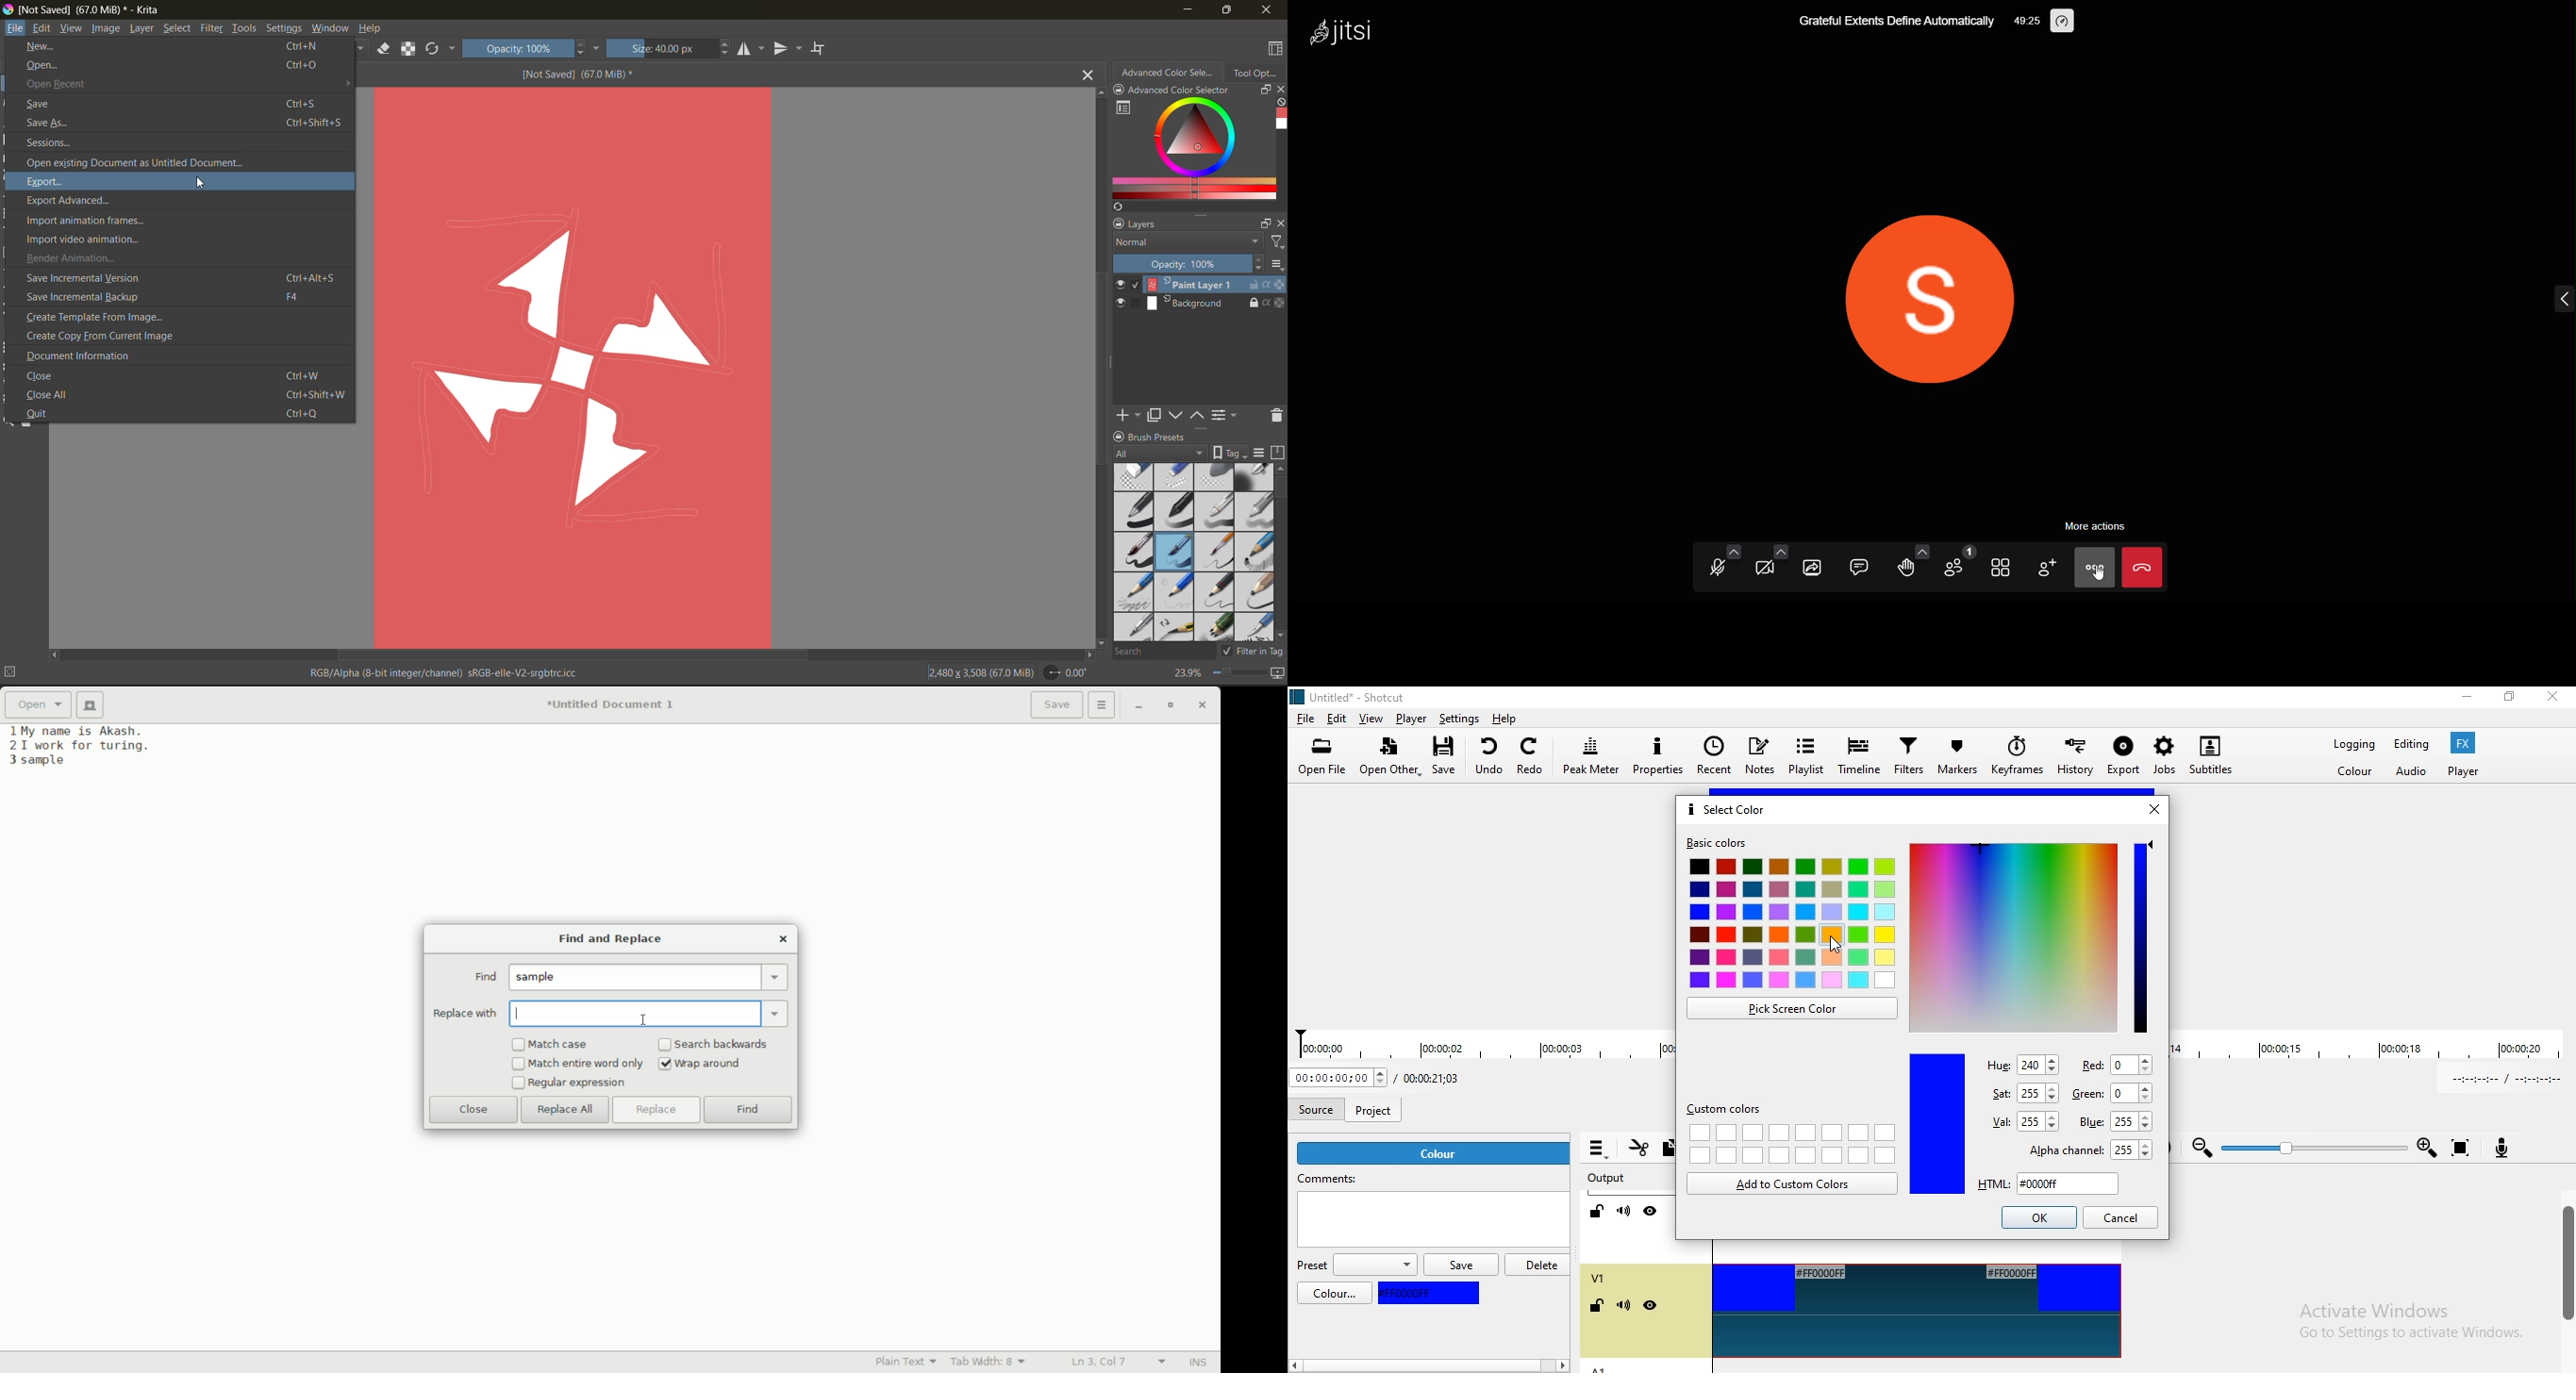 The height and width of the screenshot is (1400, 2576). Describe the element at coordinates (1837, 946) in the screenshot. I see `cursor` at that location.